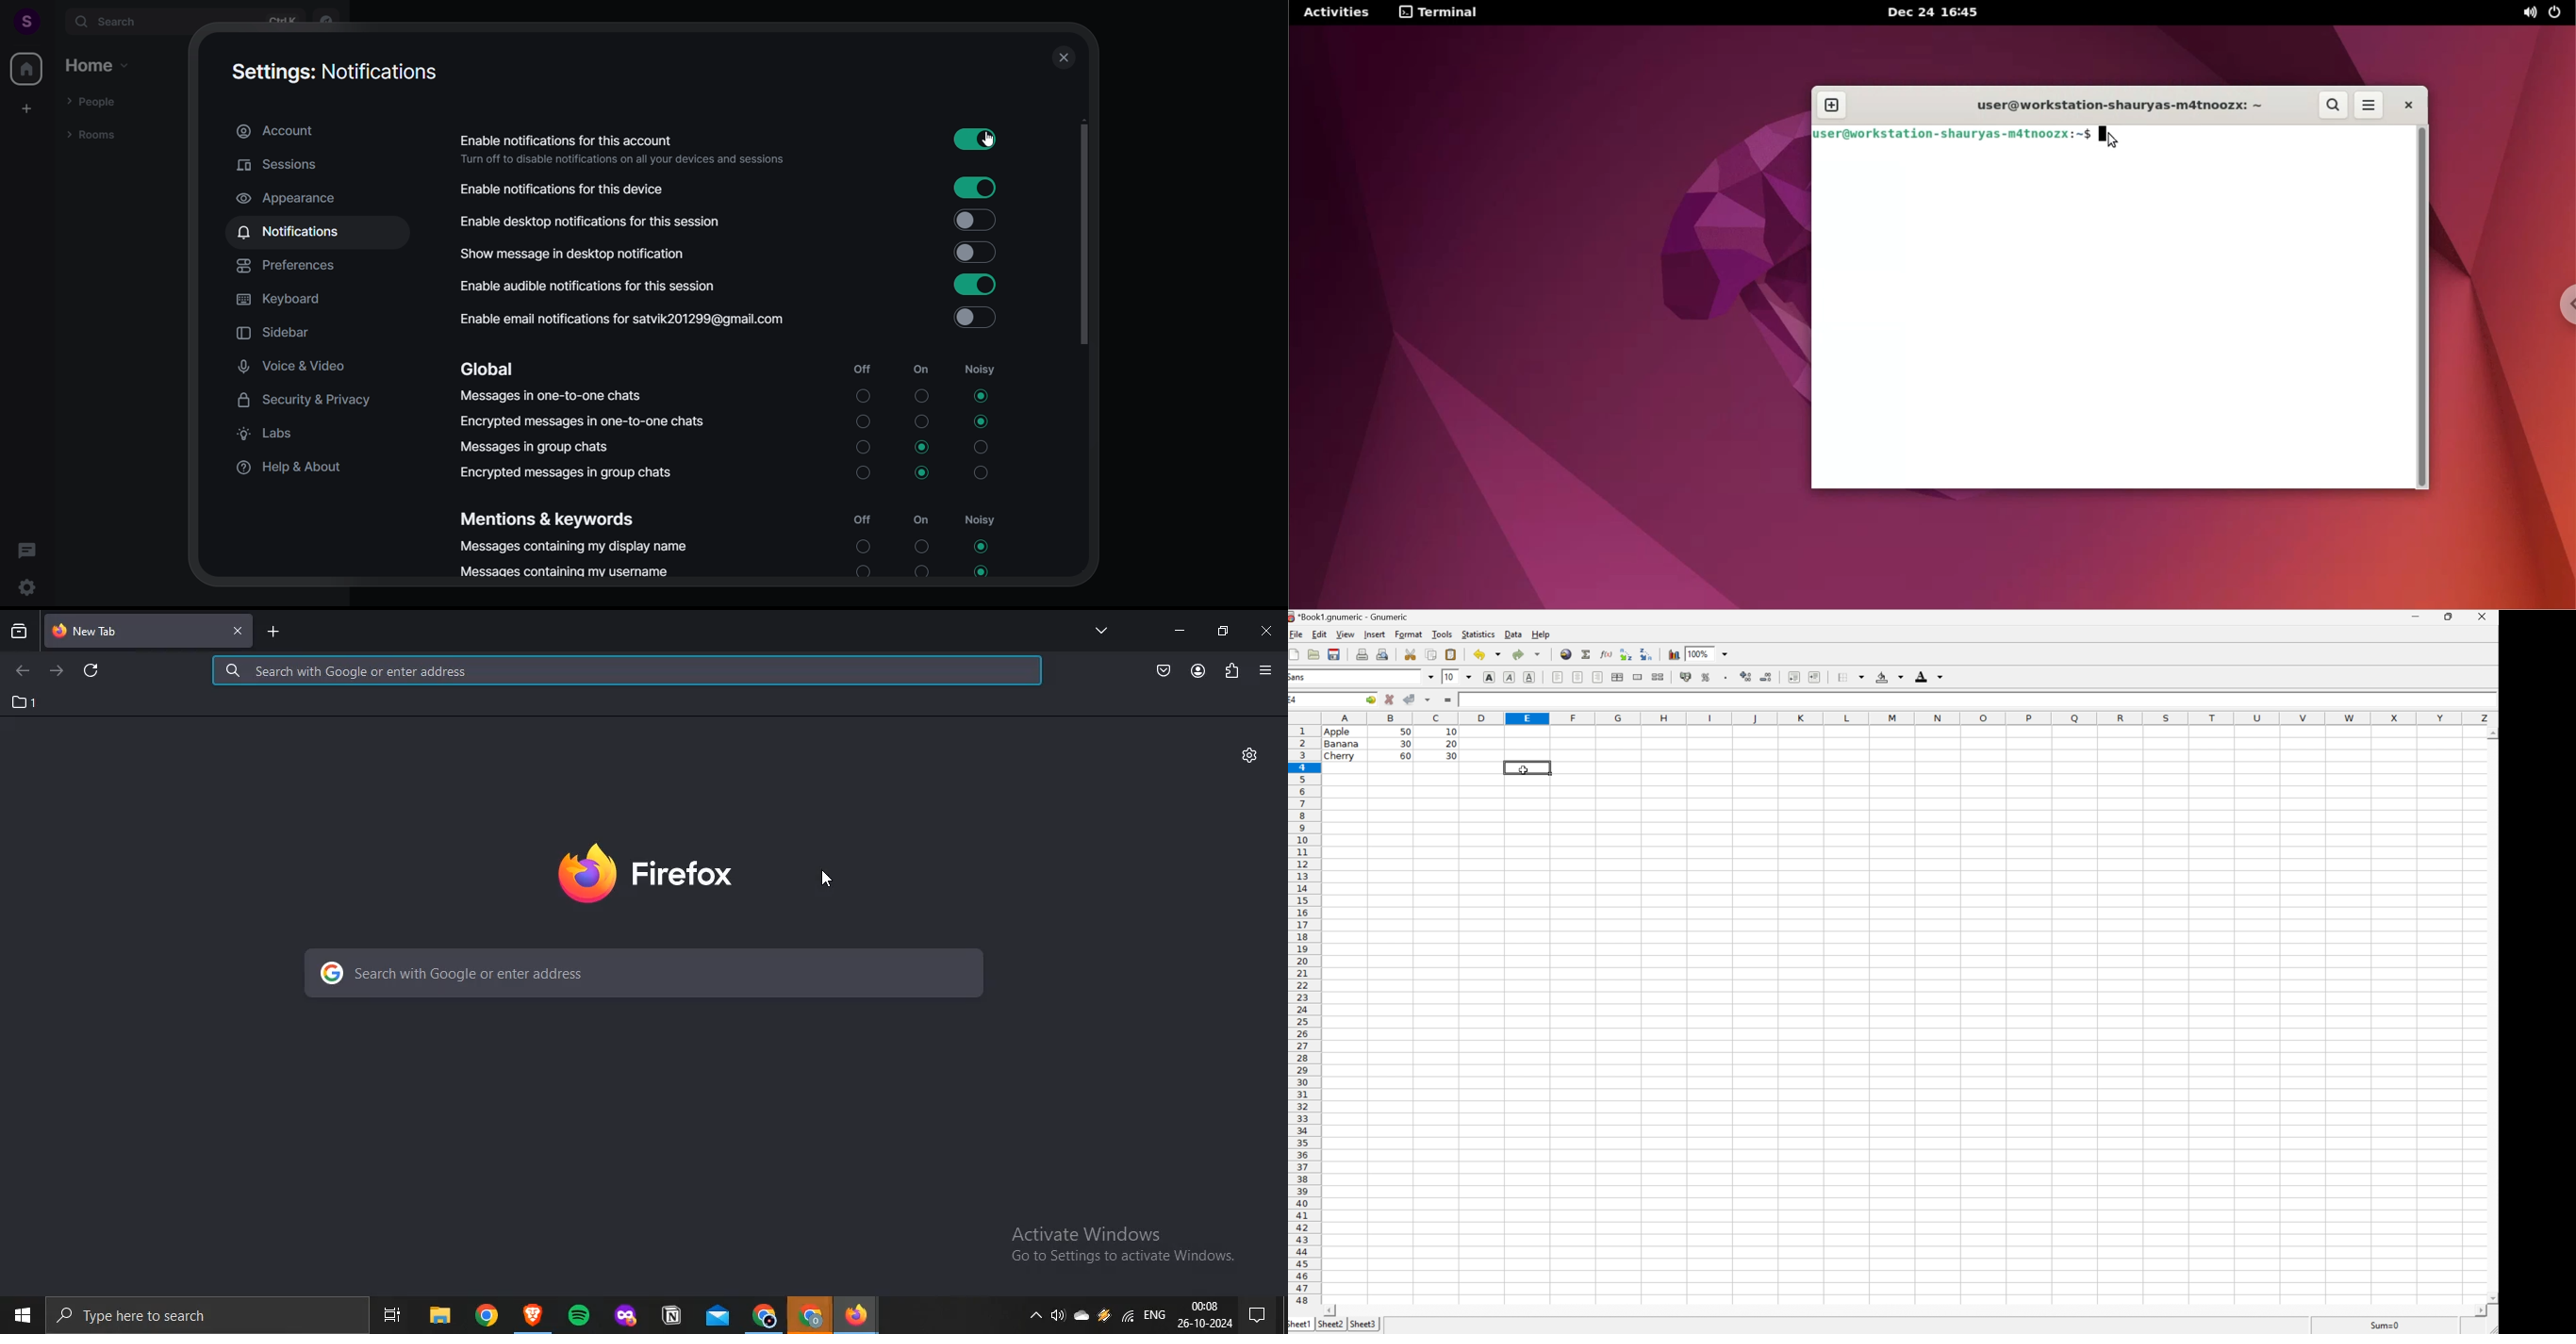  What do you see at coordinates (1431, 654) in the screenshot?
I see `copy` at bounding box center [1431, 654].